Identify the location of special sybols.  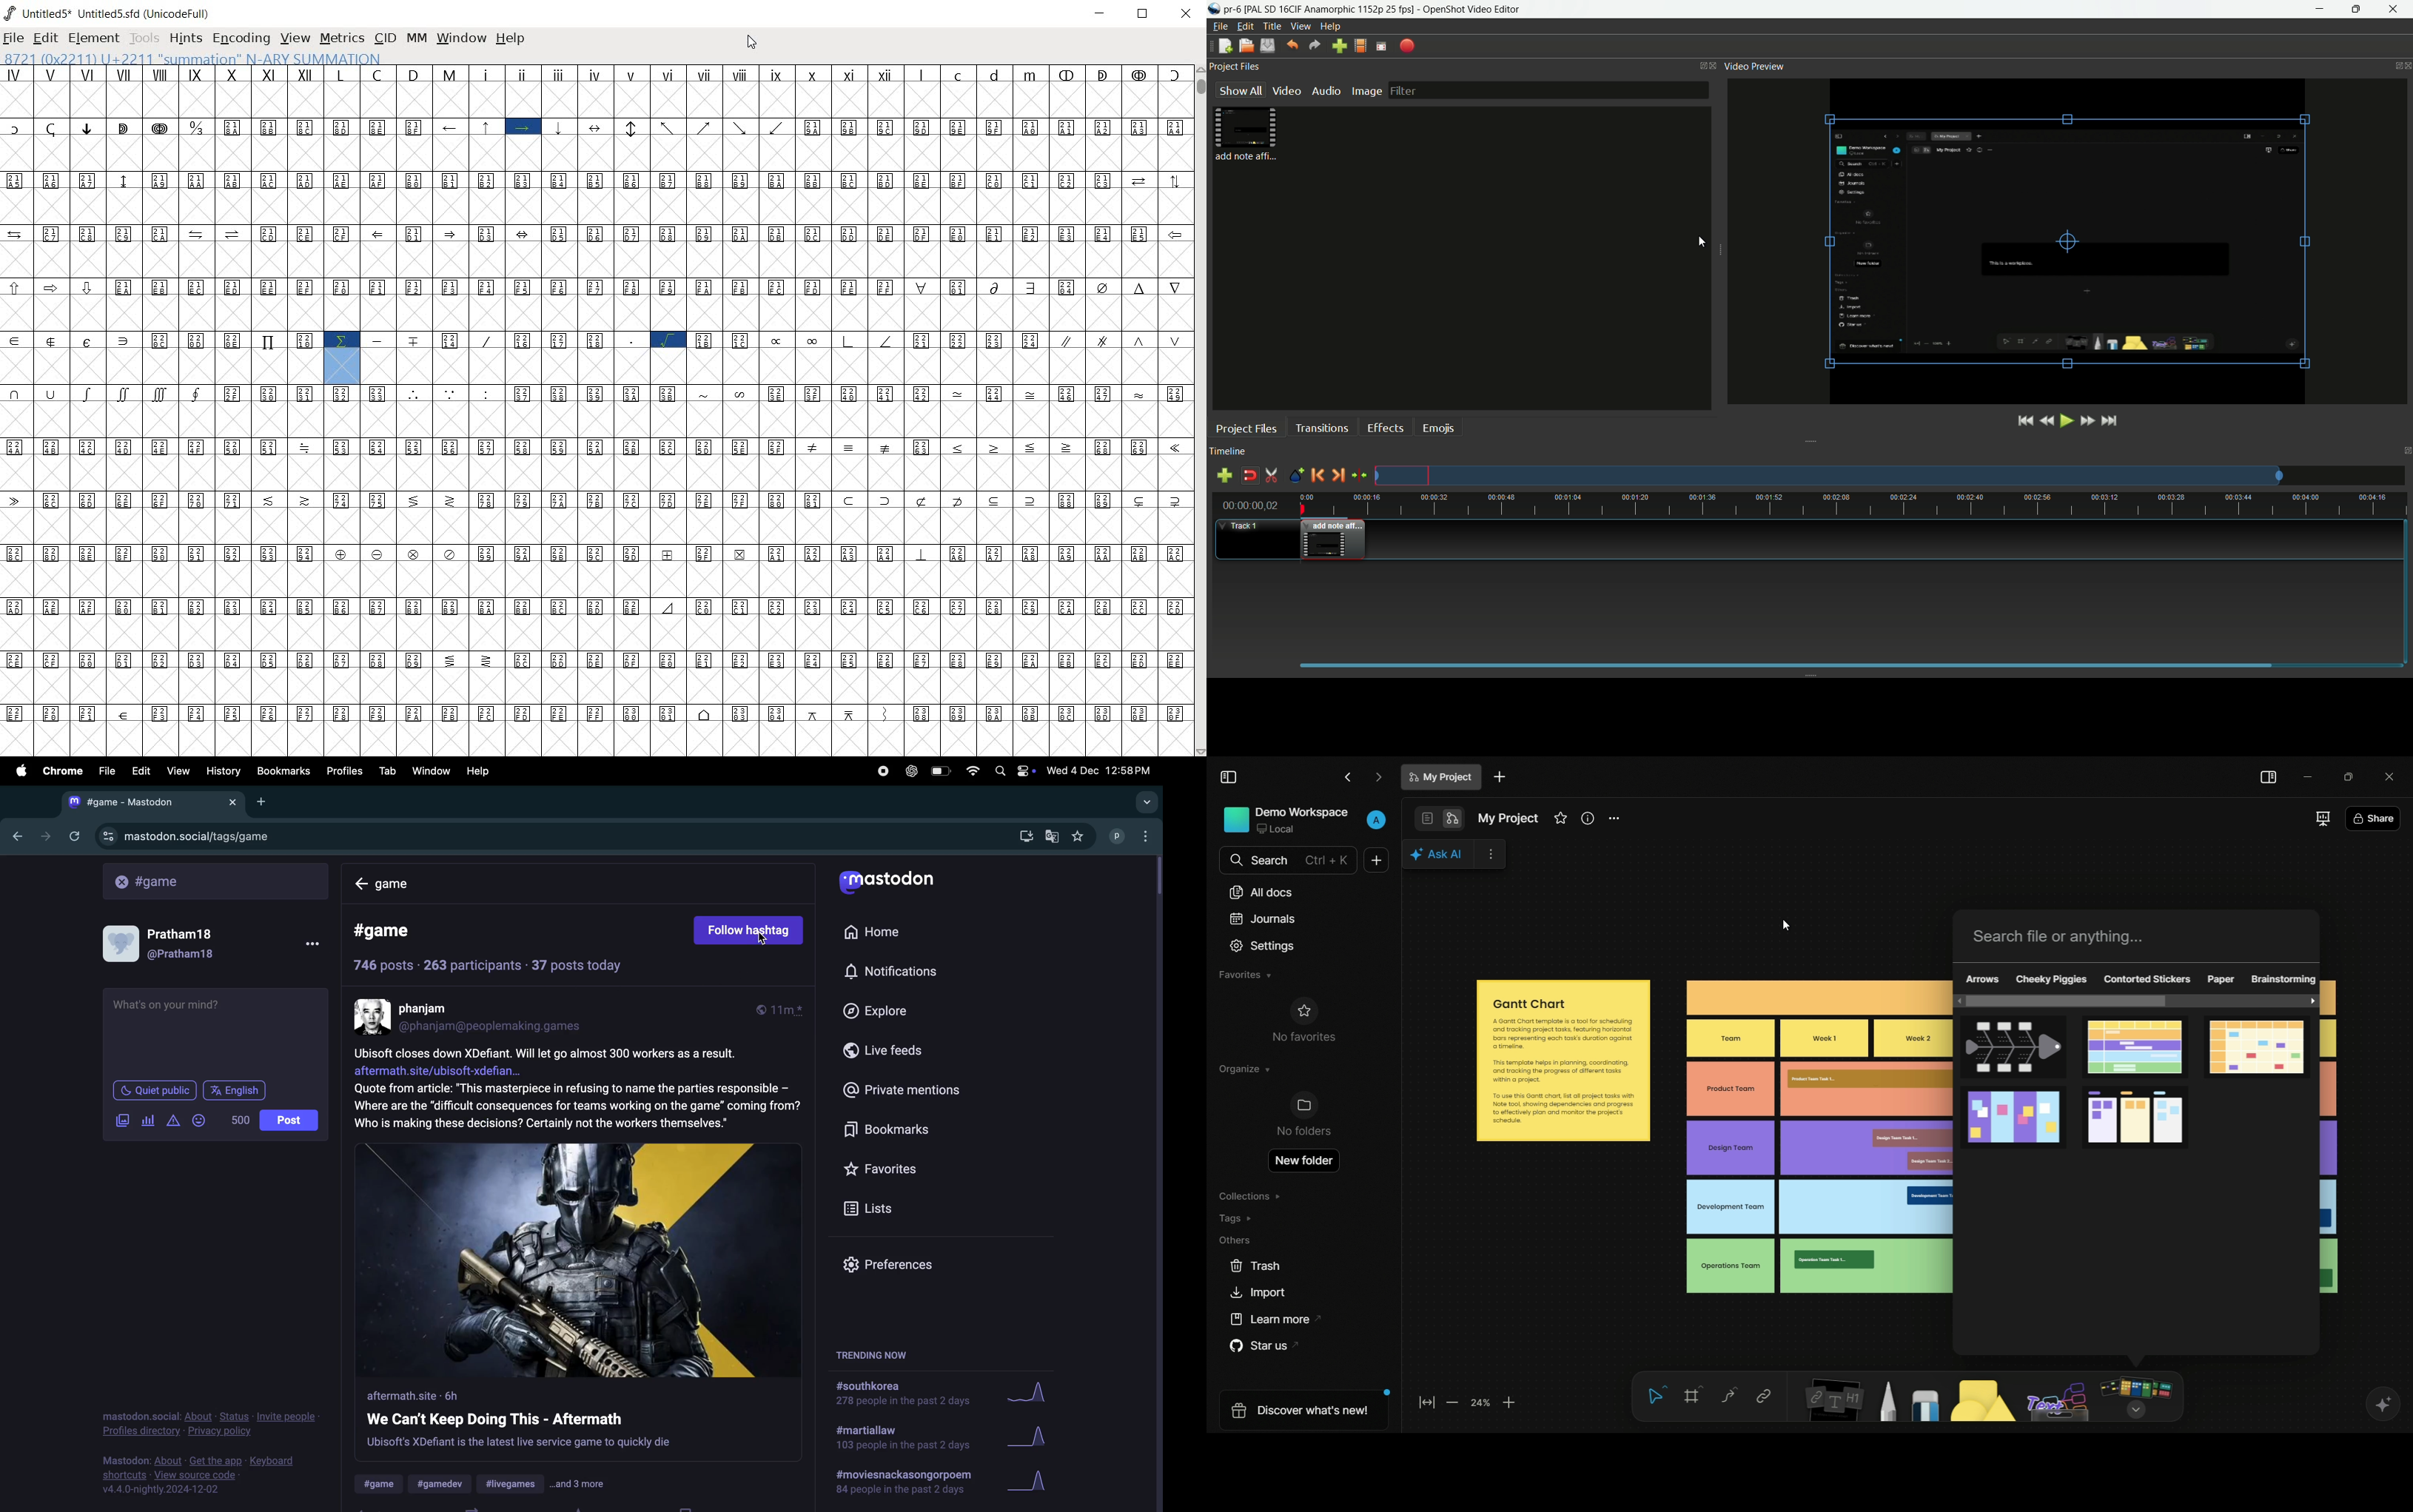
(597, 554).